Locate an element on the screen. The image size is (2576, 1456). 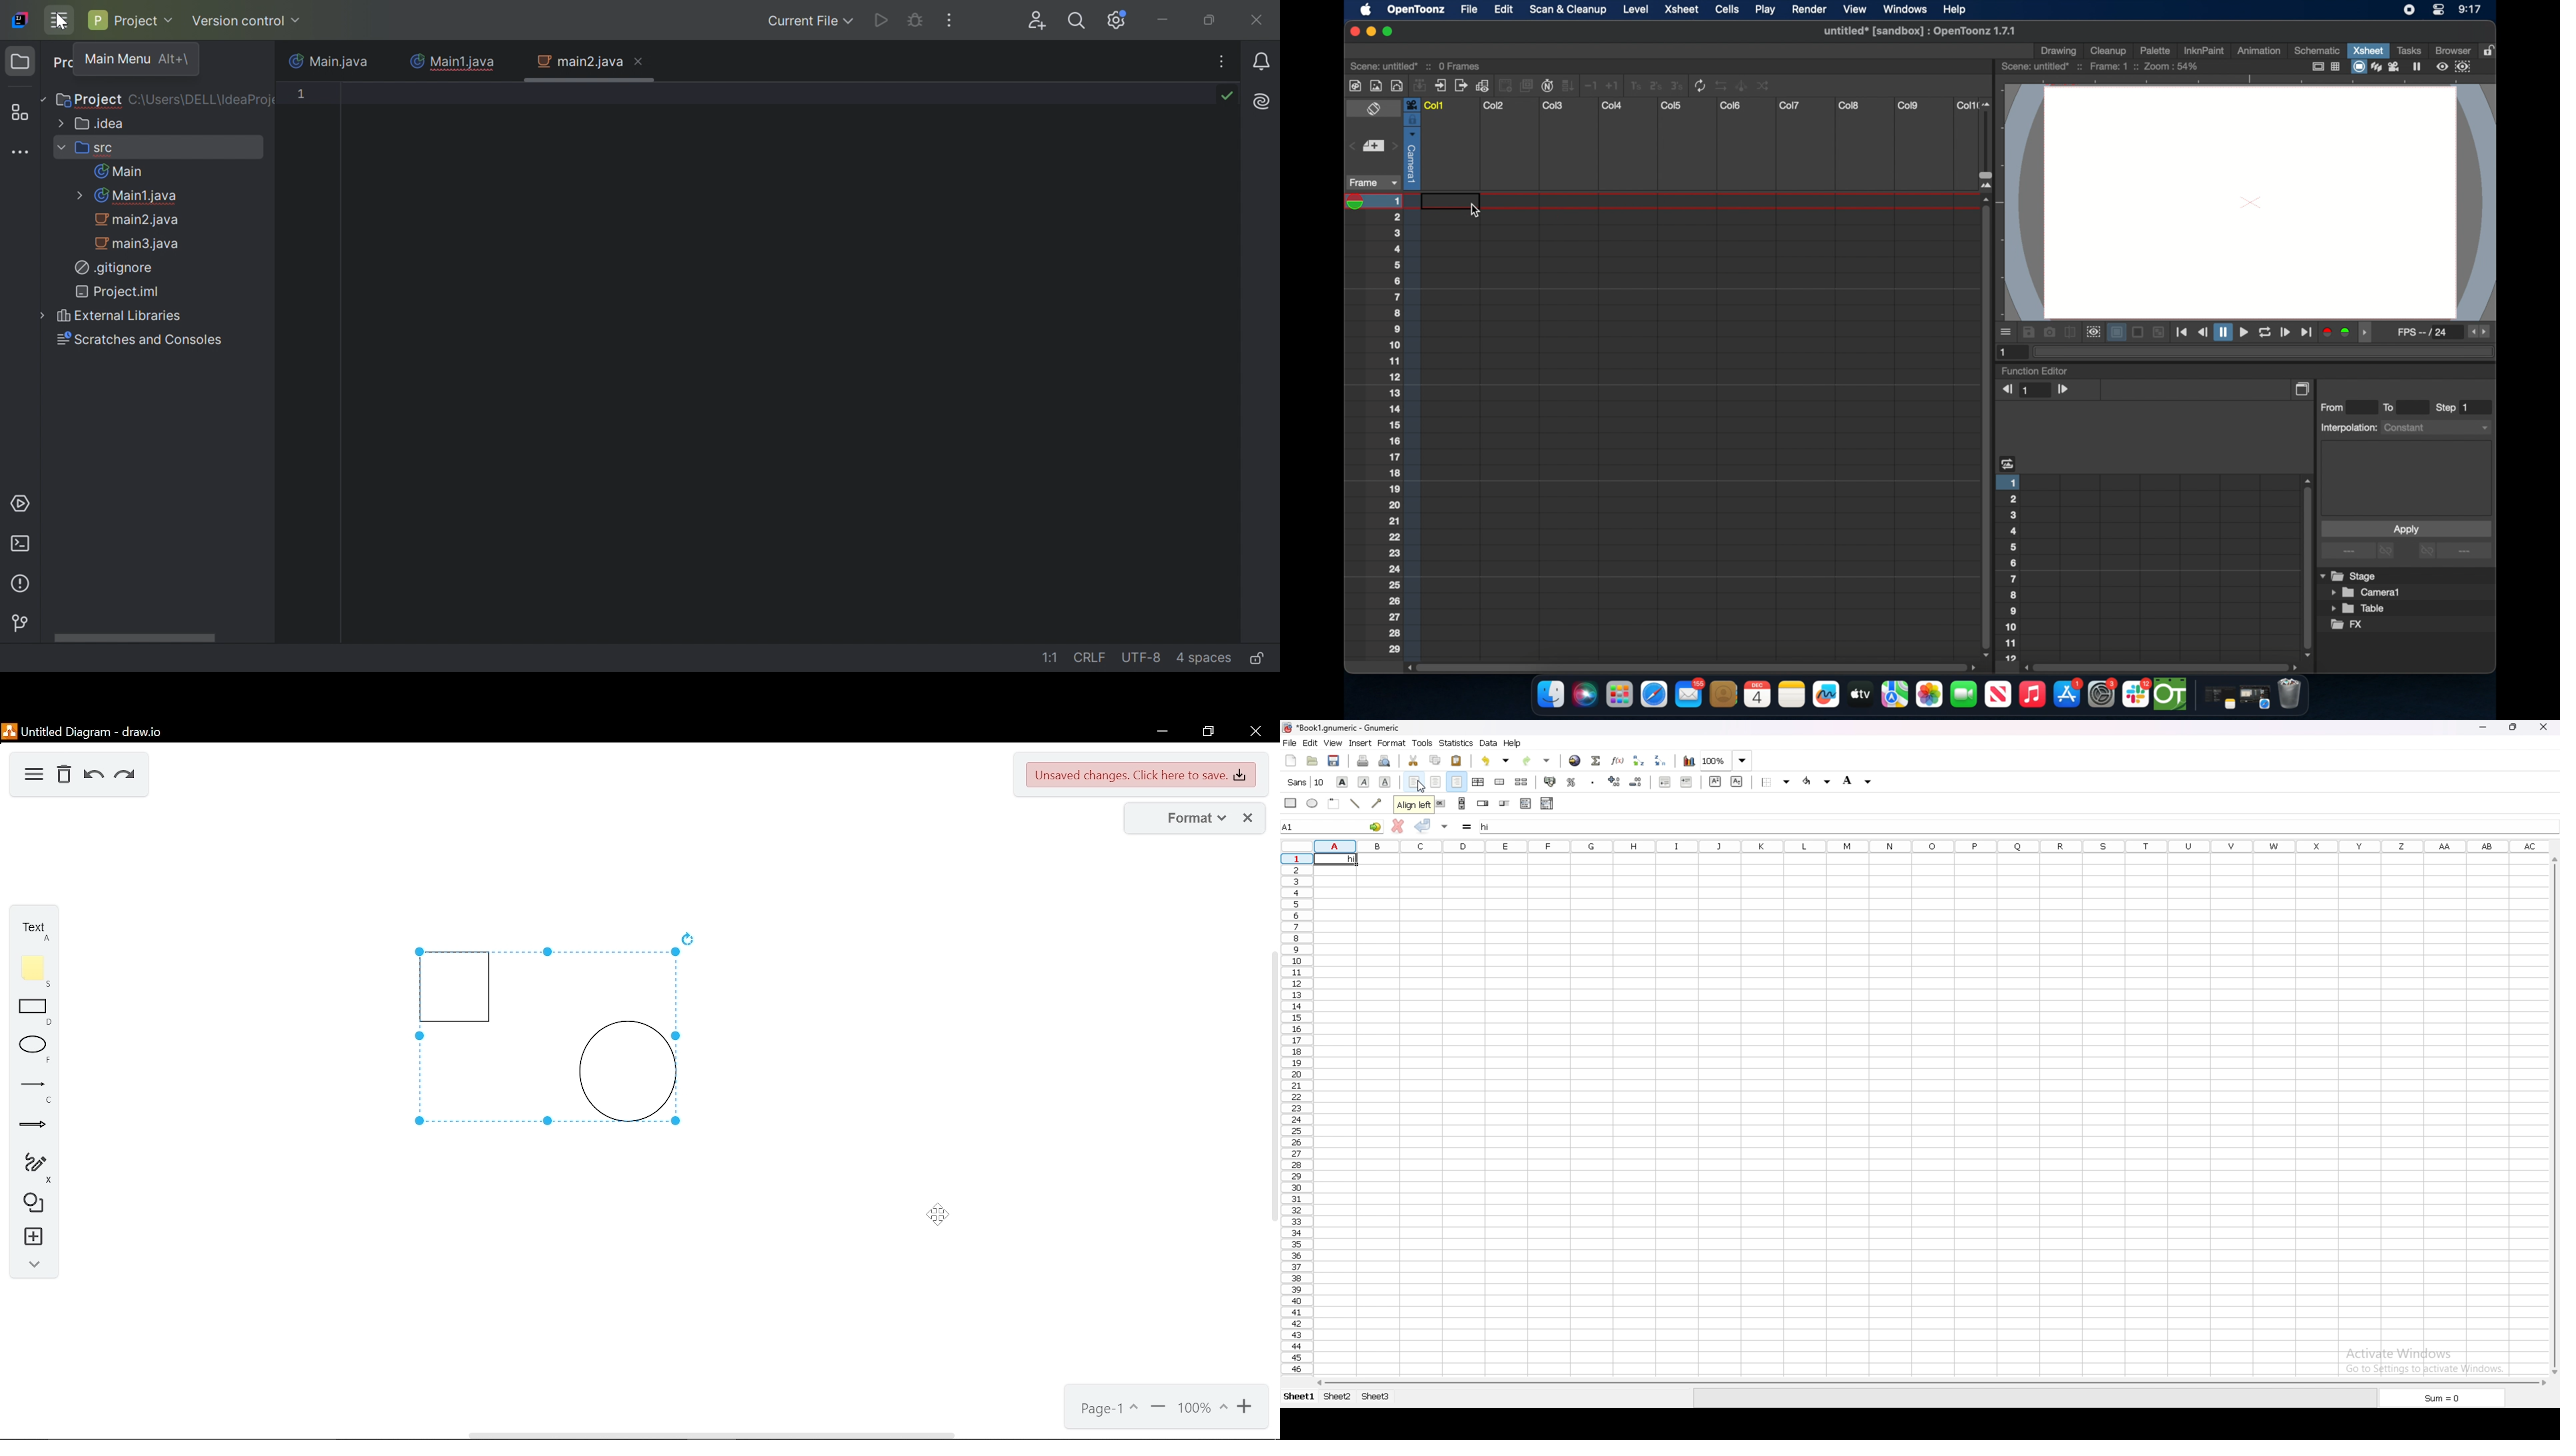
print is located at coordinates (1363, 761).